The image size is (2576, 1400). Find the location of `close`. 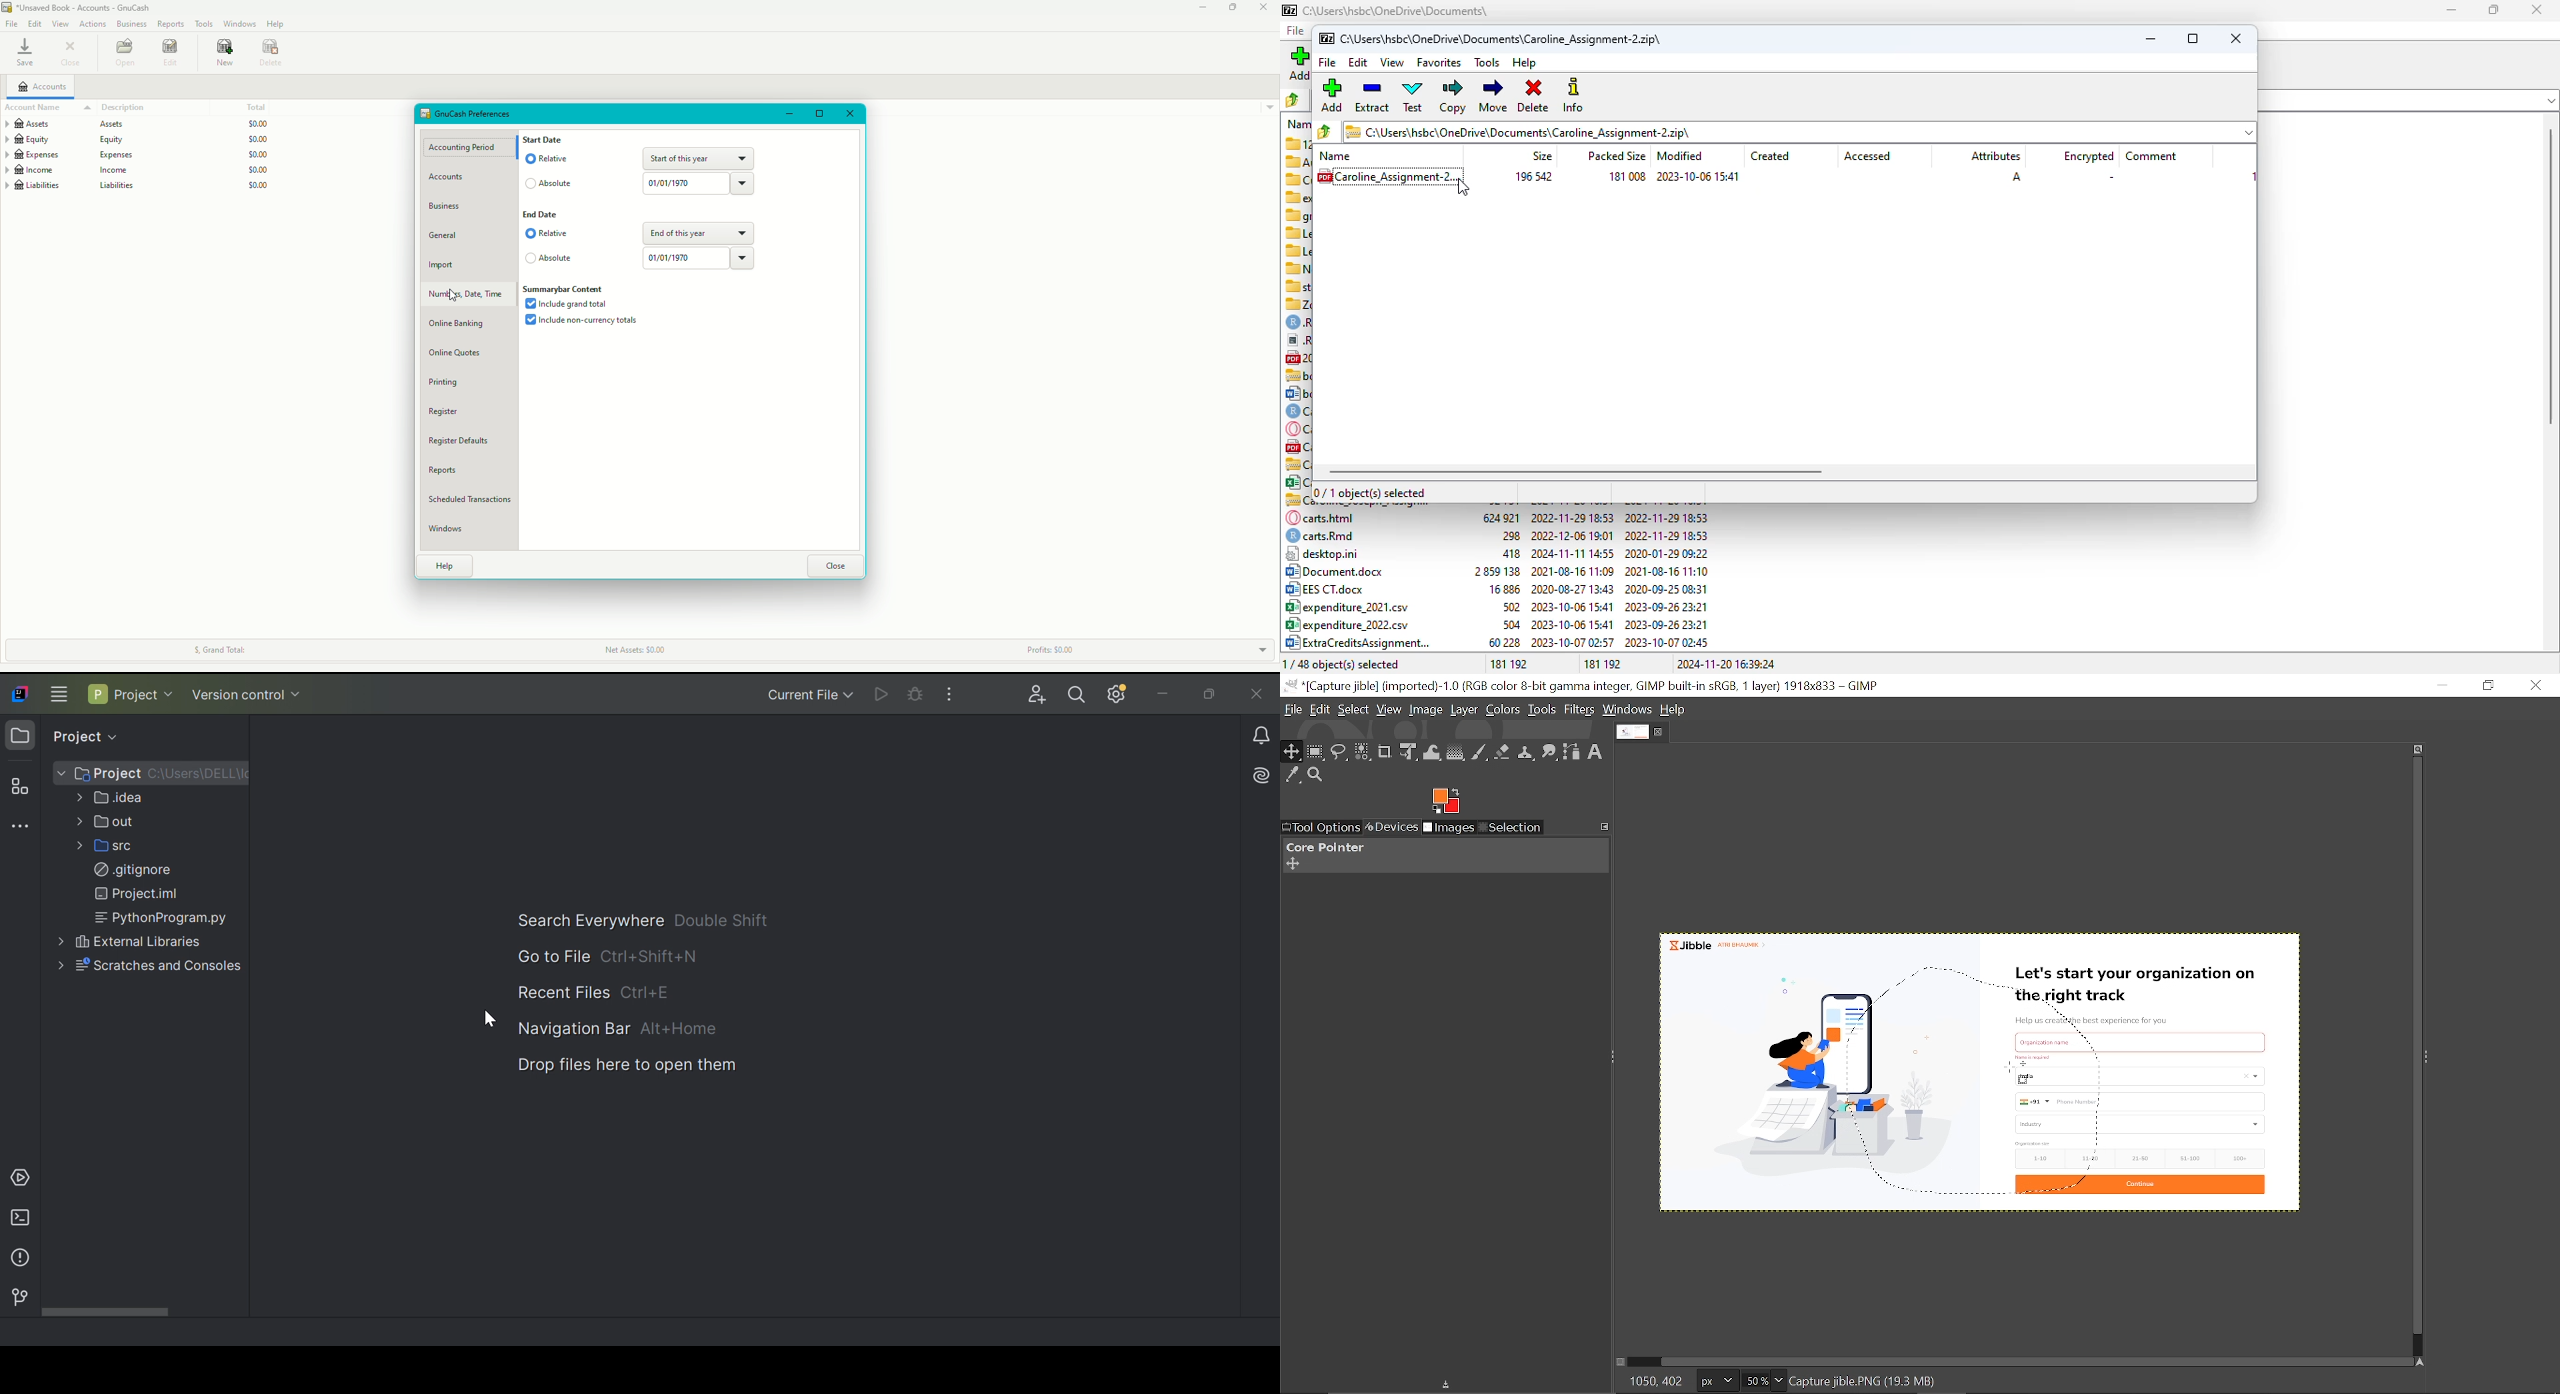

close is located at coordinates (2237, 38).